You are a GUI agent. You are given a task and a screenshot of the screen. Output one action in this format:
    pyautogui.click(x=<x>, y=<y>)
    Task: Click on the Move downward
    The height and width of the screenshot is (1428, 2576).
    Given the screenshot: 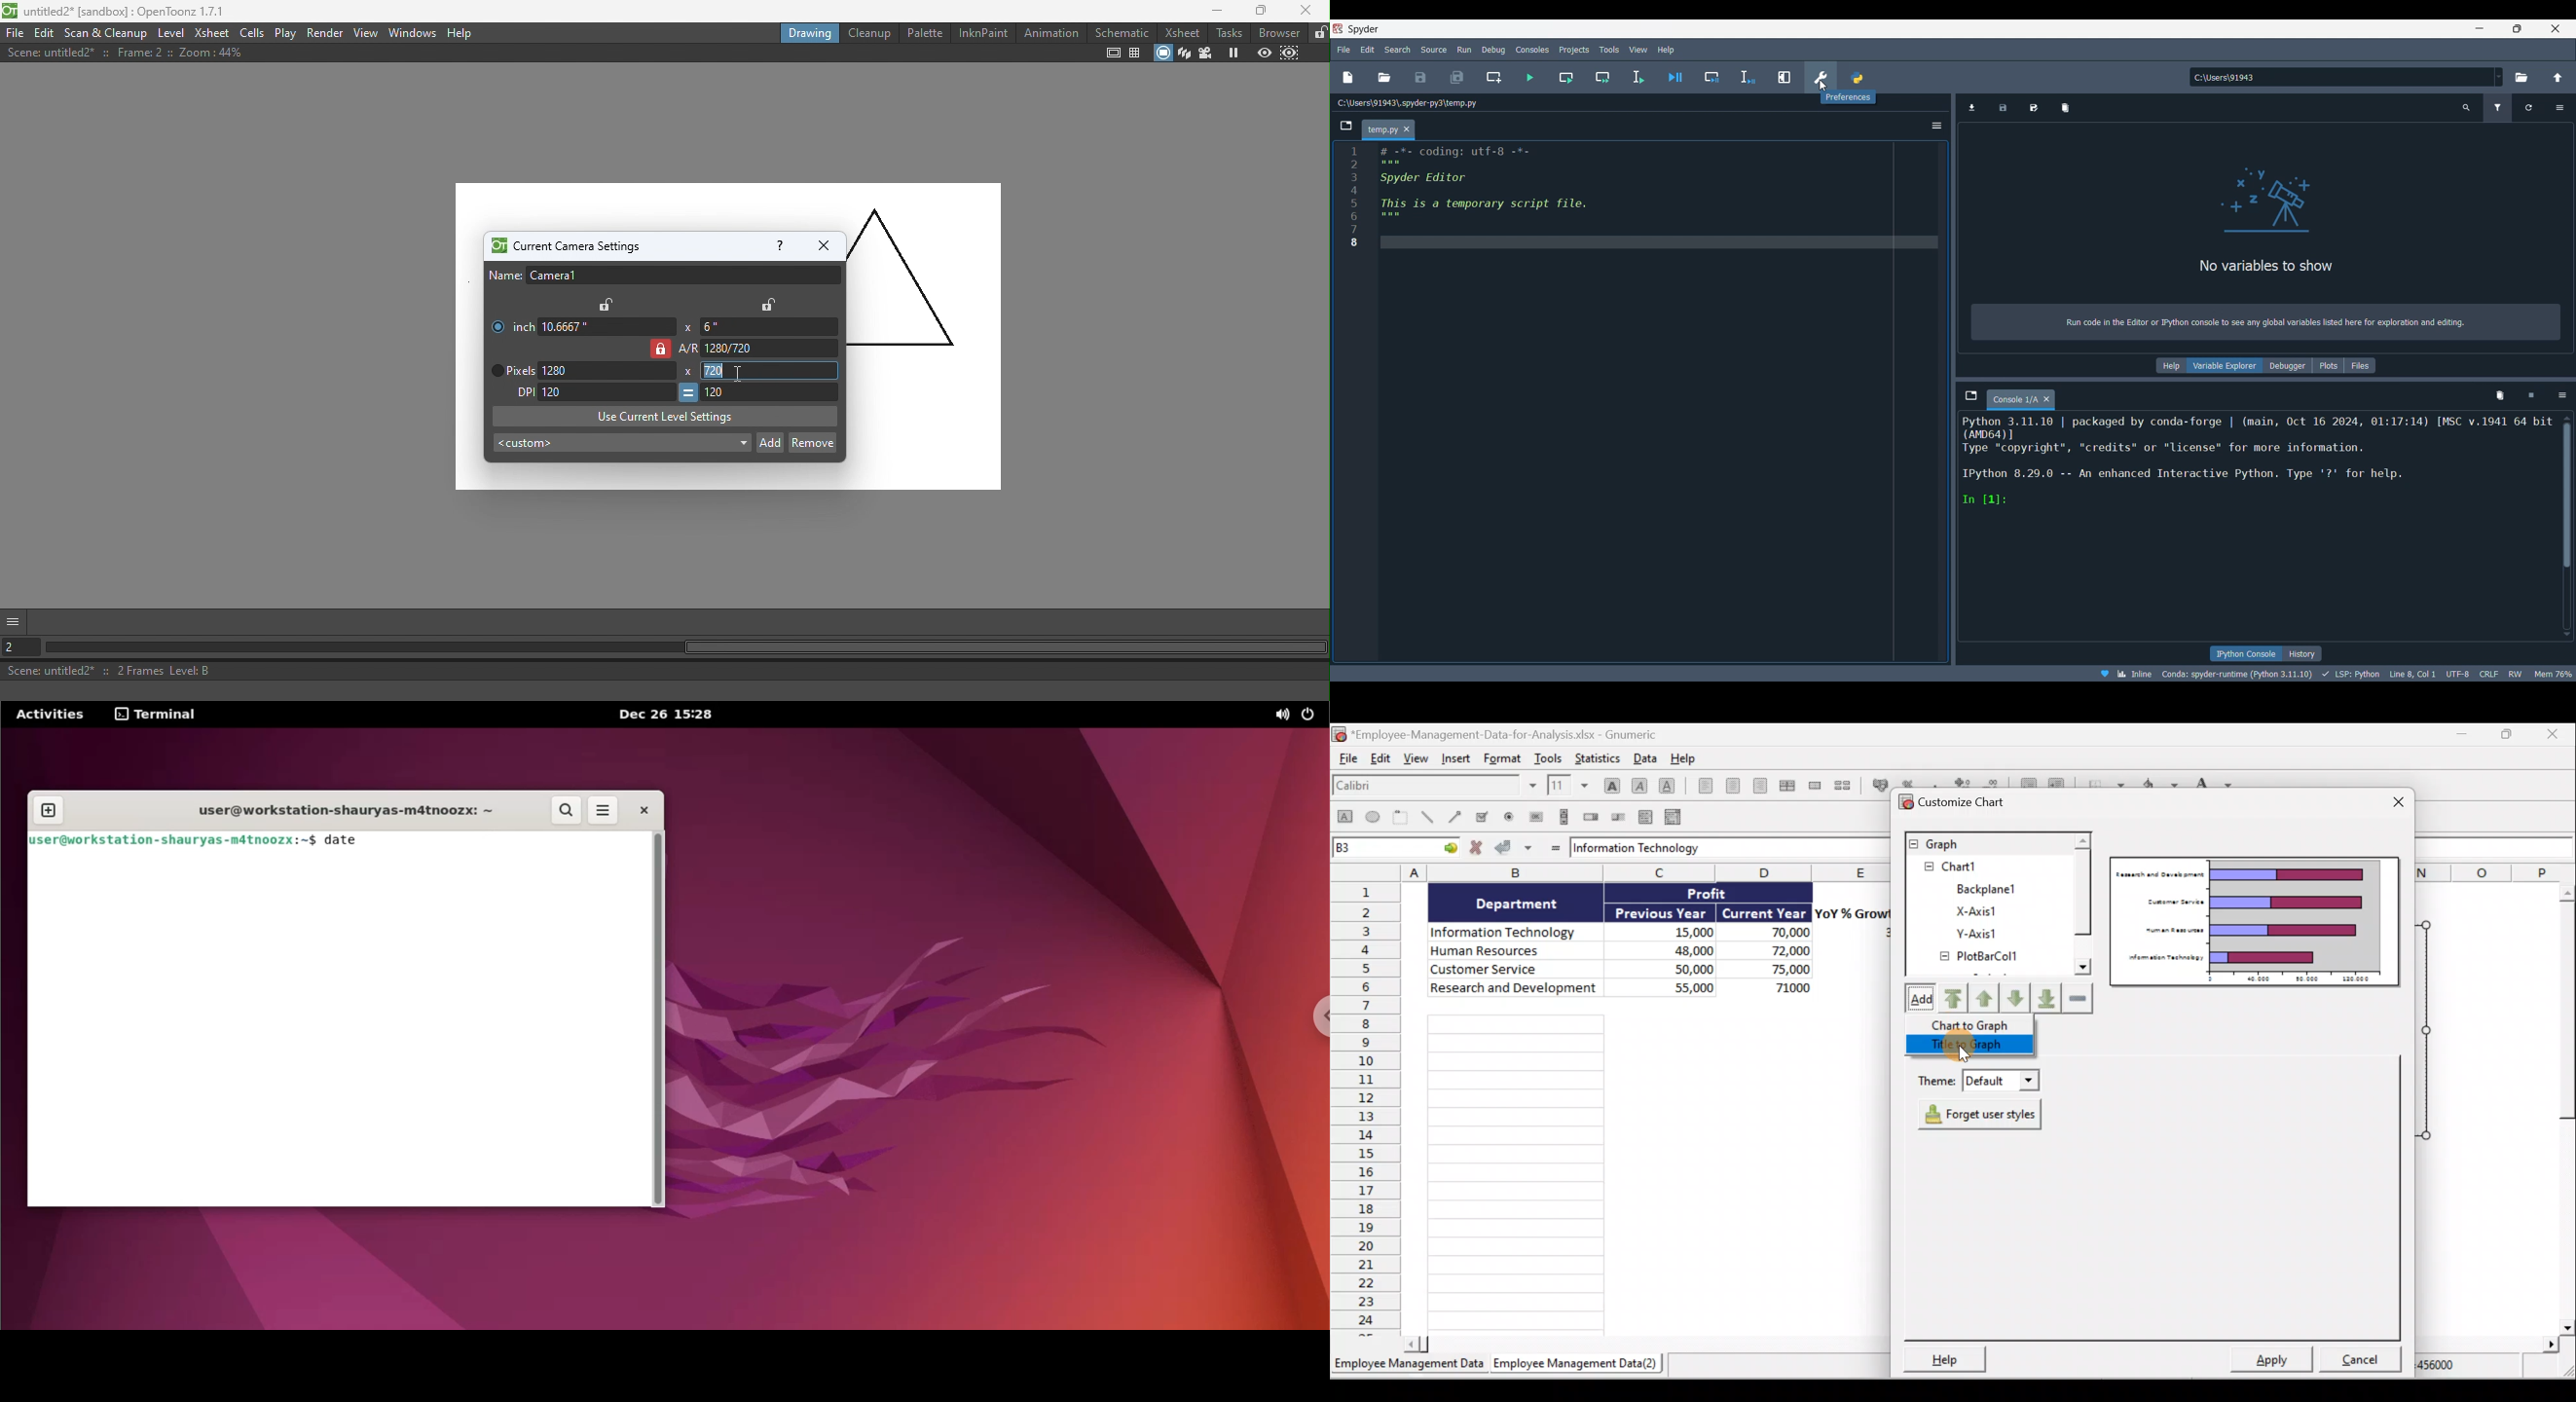 What is the action you would take?
    pyautogui.click(x=2048, y=1000)
    